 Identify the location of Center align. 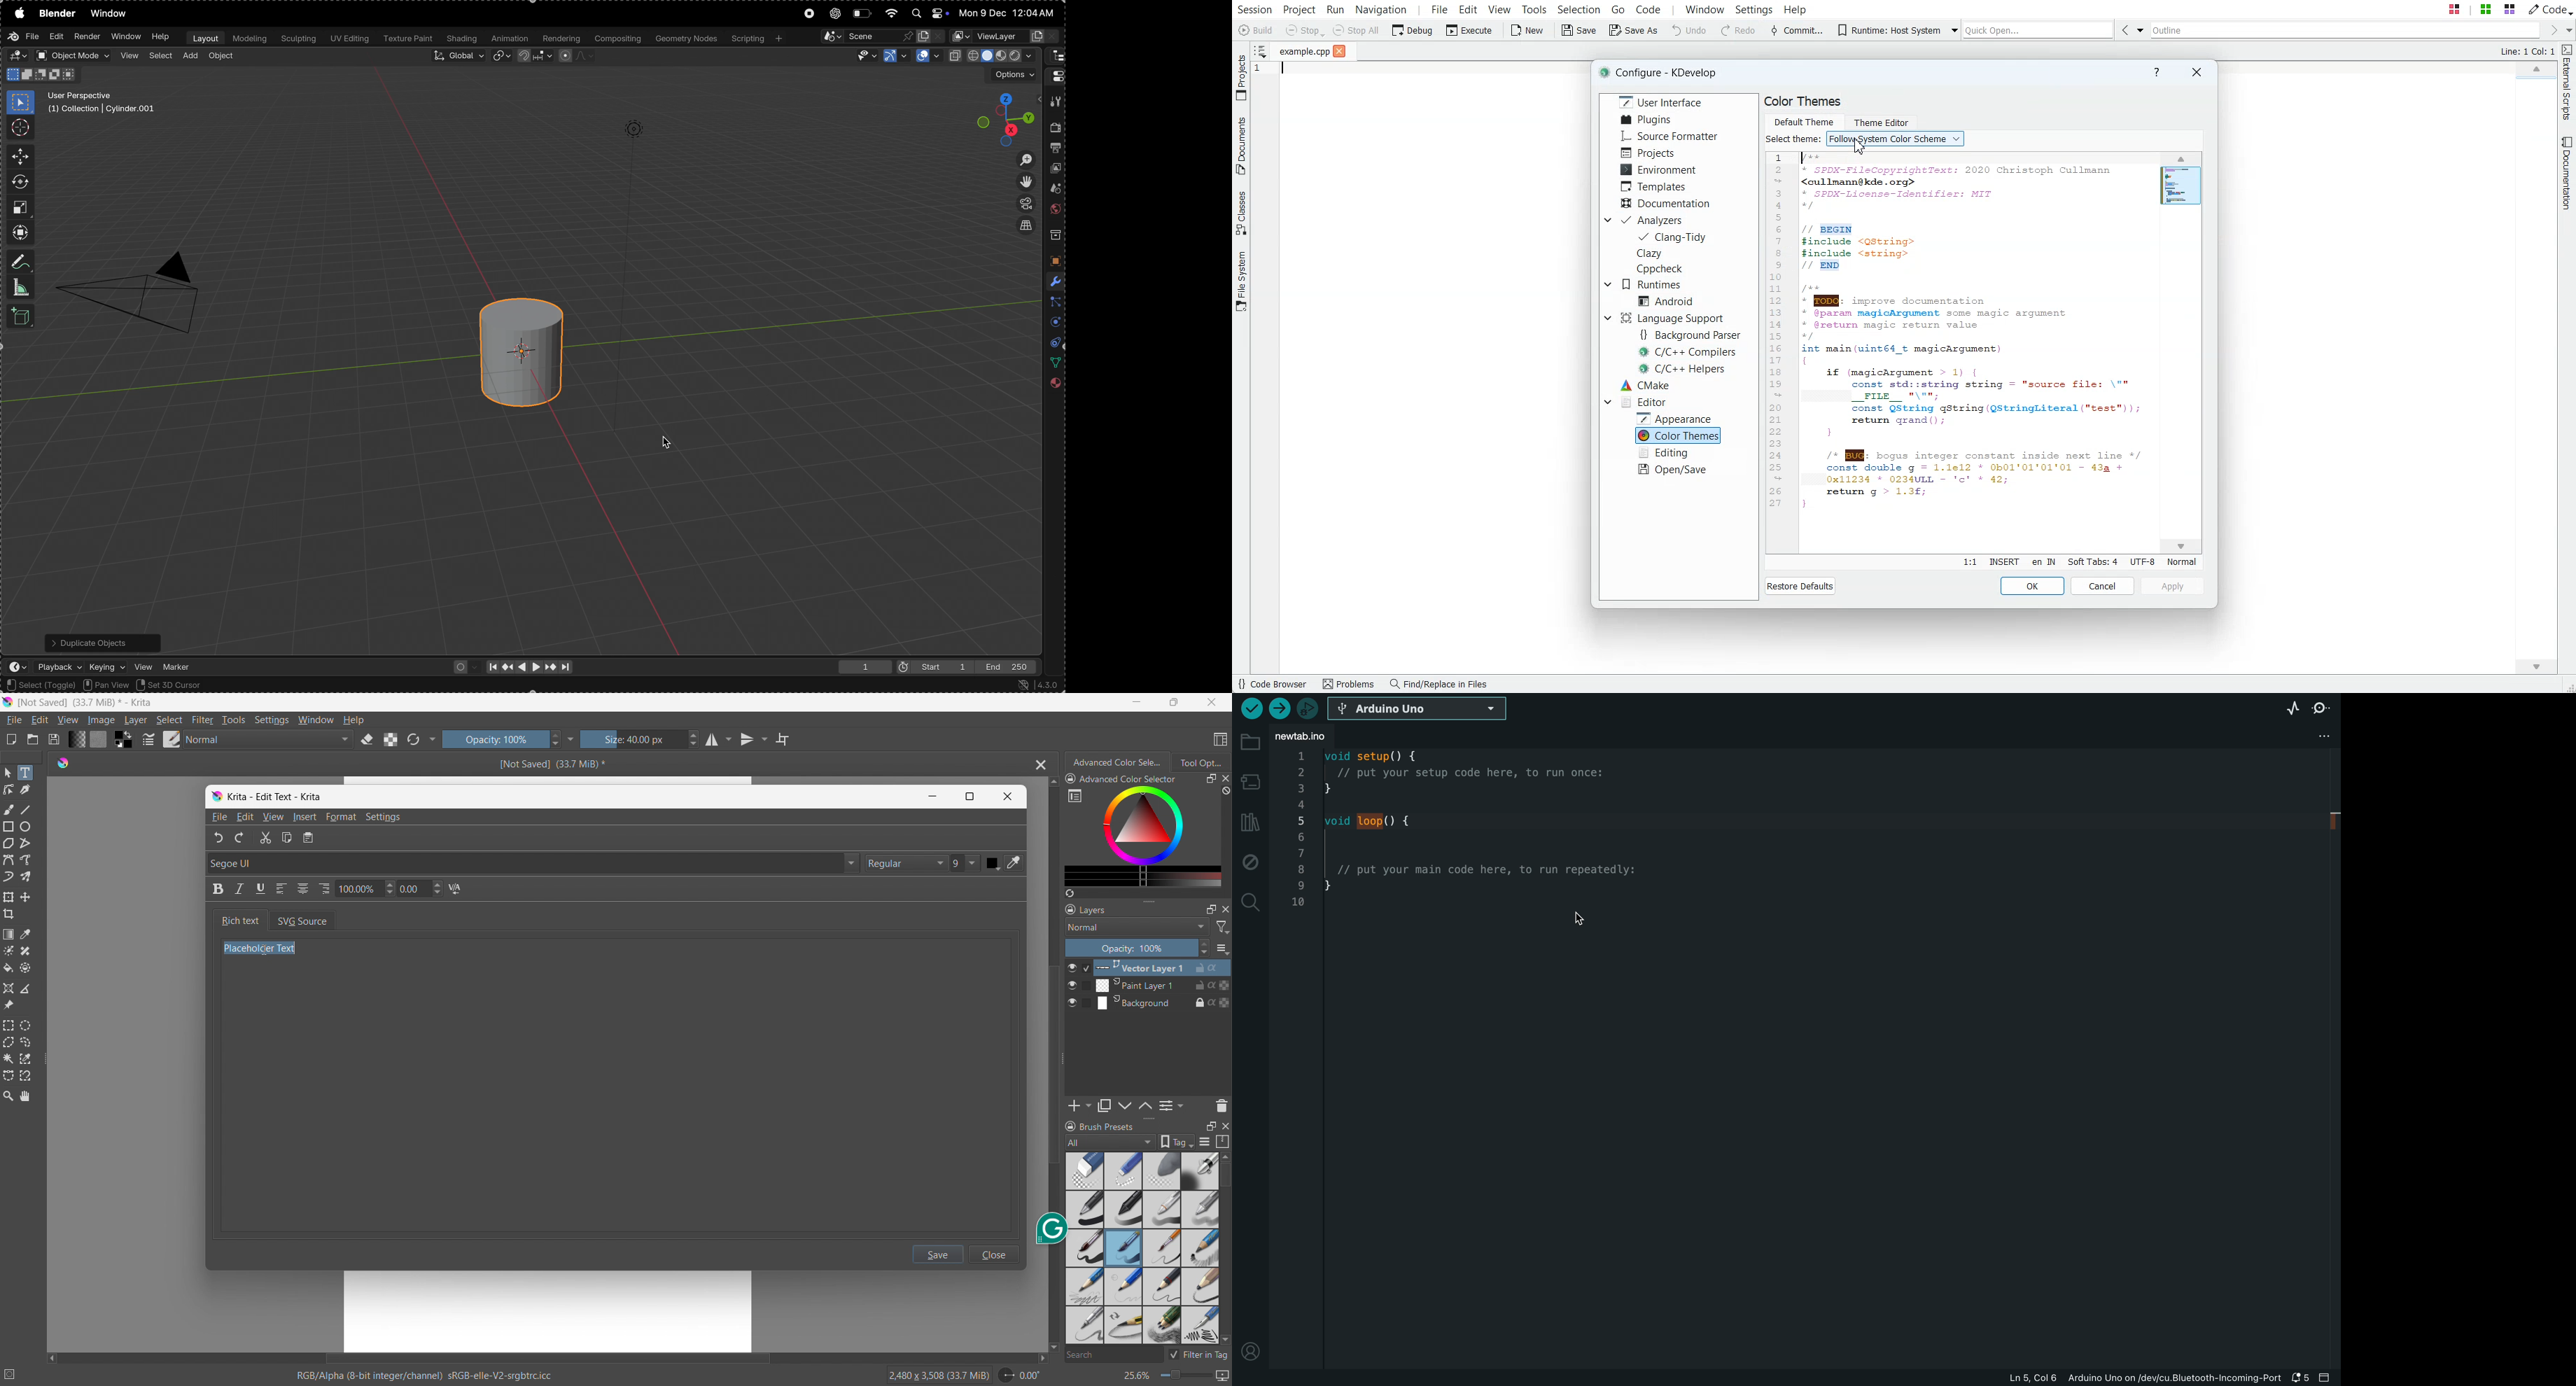
(304, 887).